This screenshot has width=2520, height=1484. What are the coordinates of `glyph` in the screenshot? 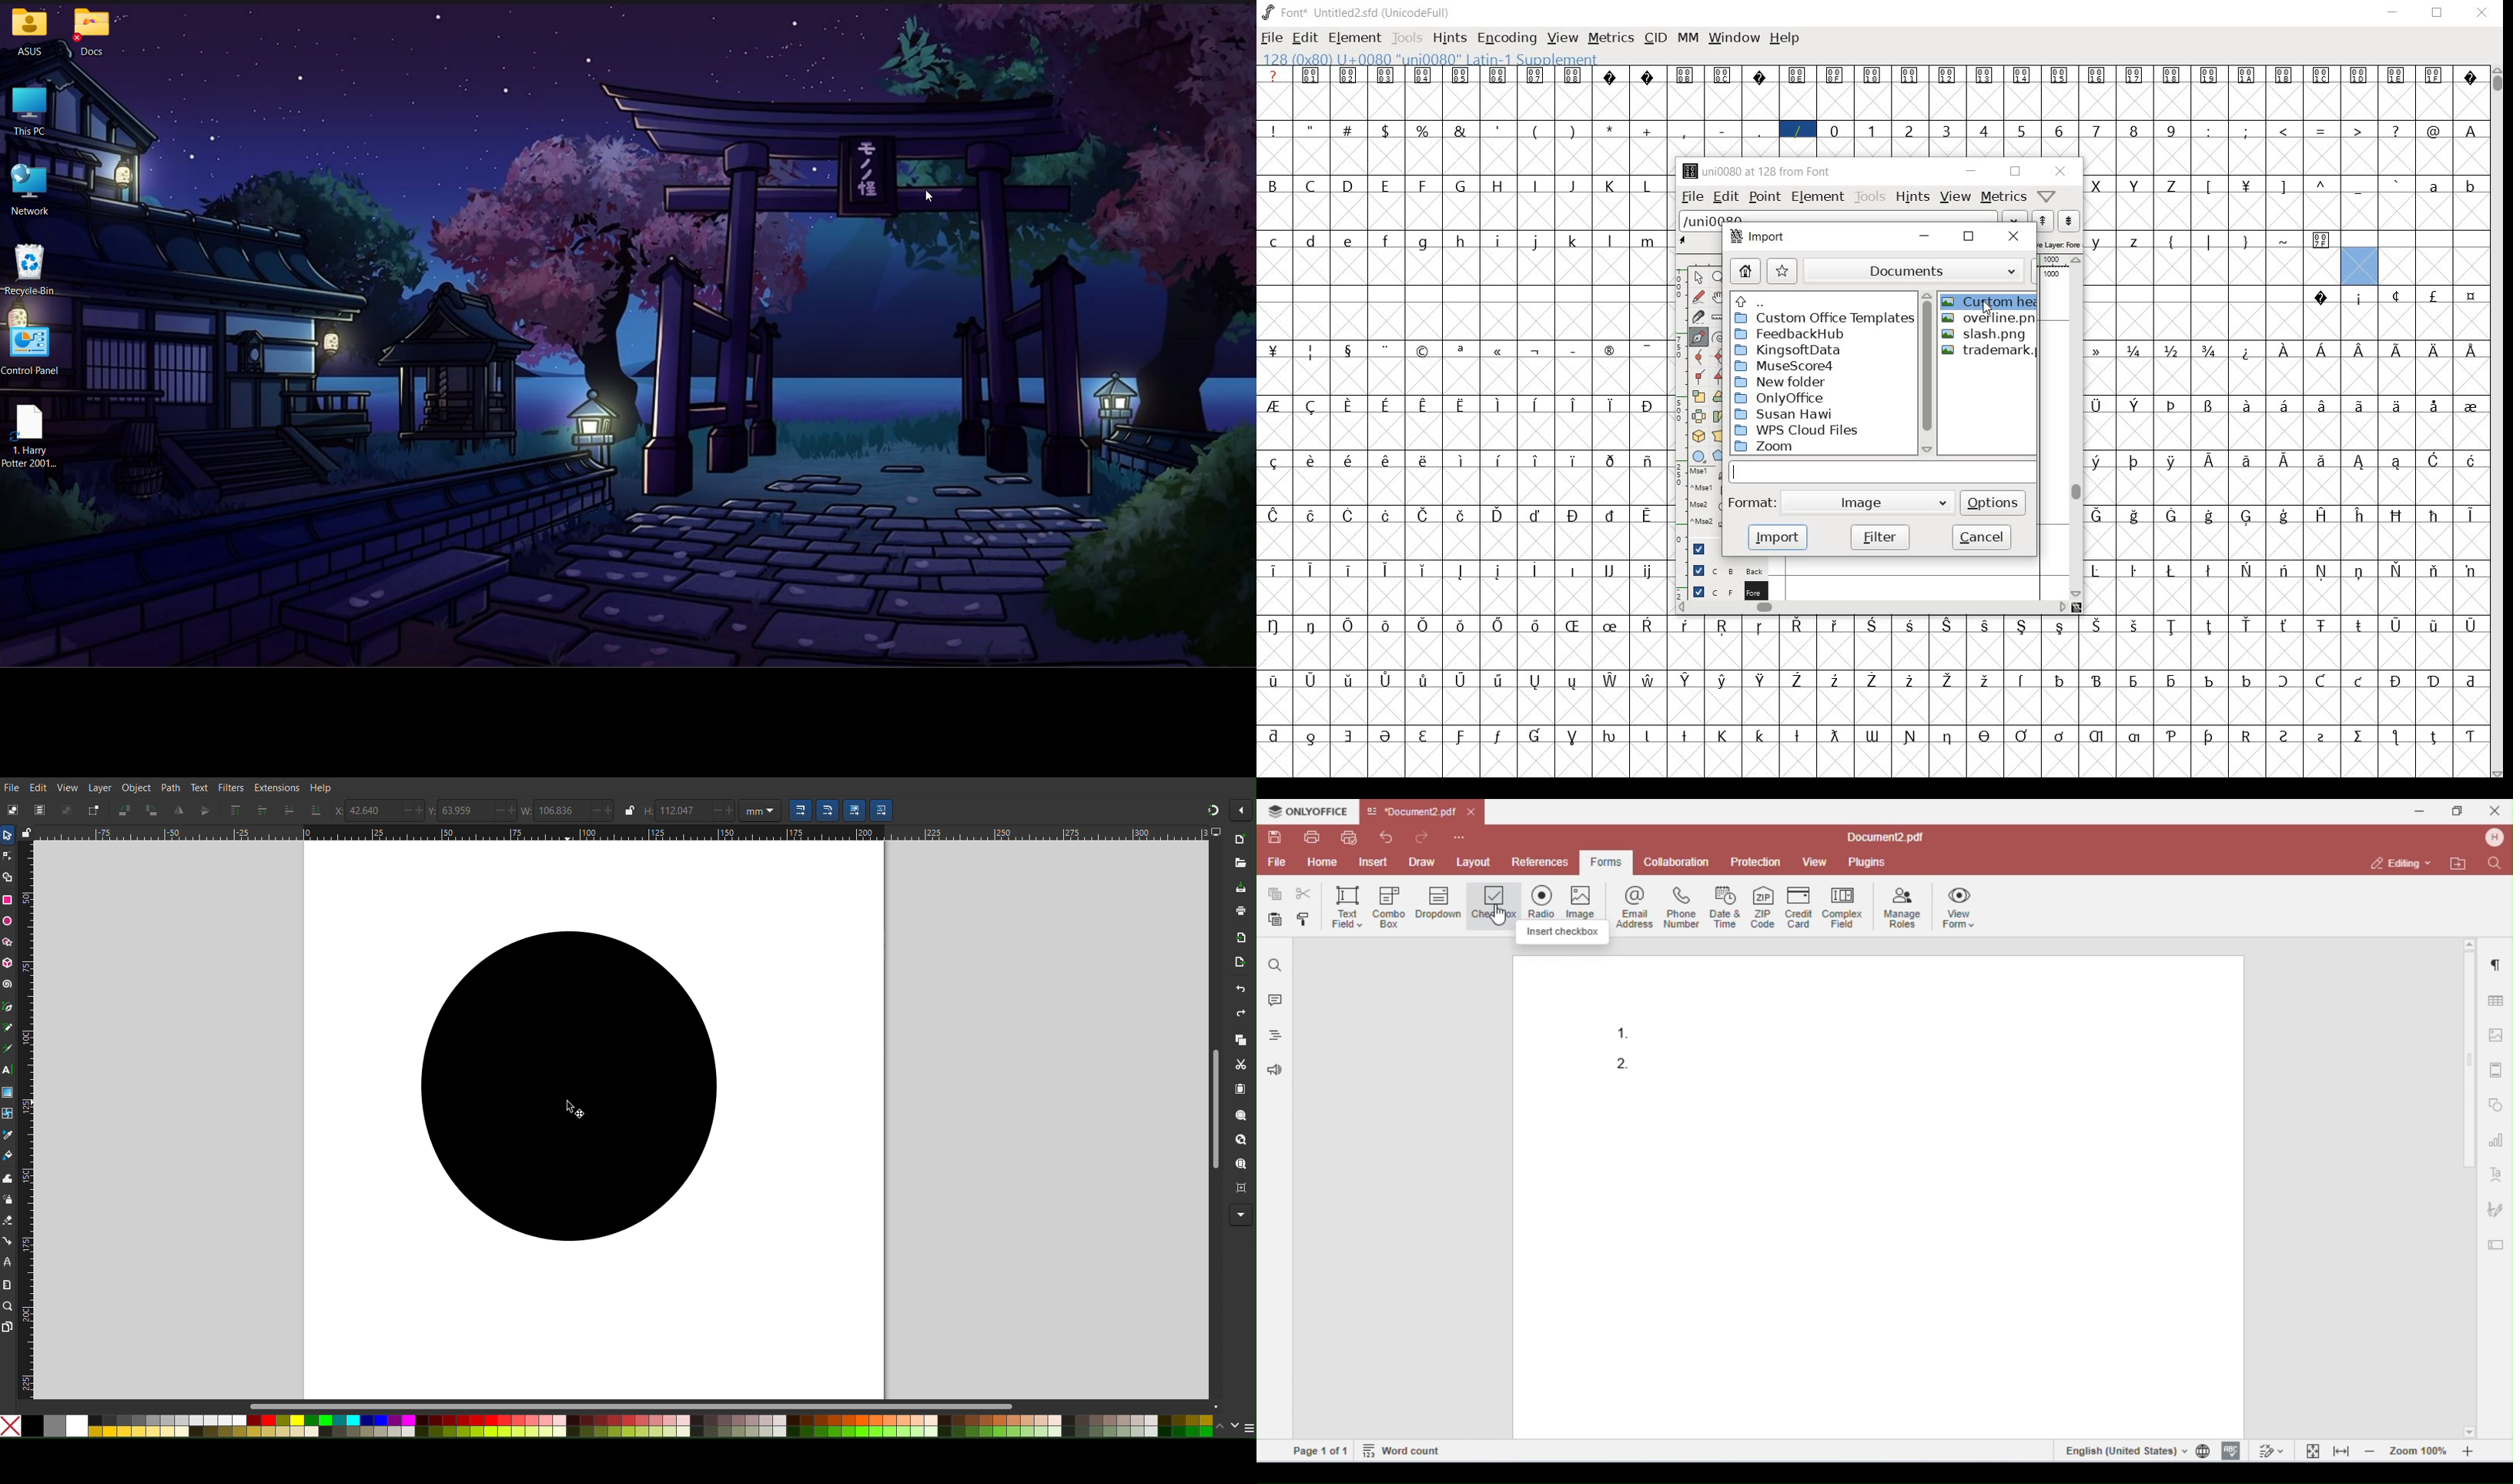 It's located at (1310, 186).